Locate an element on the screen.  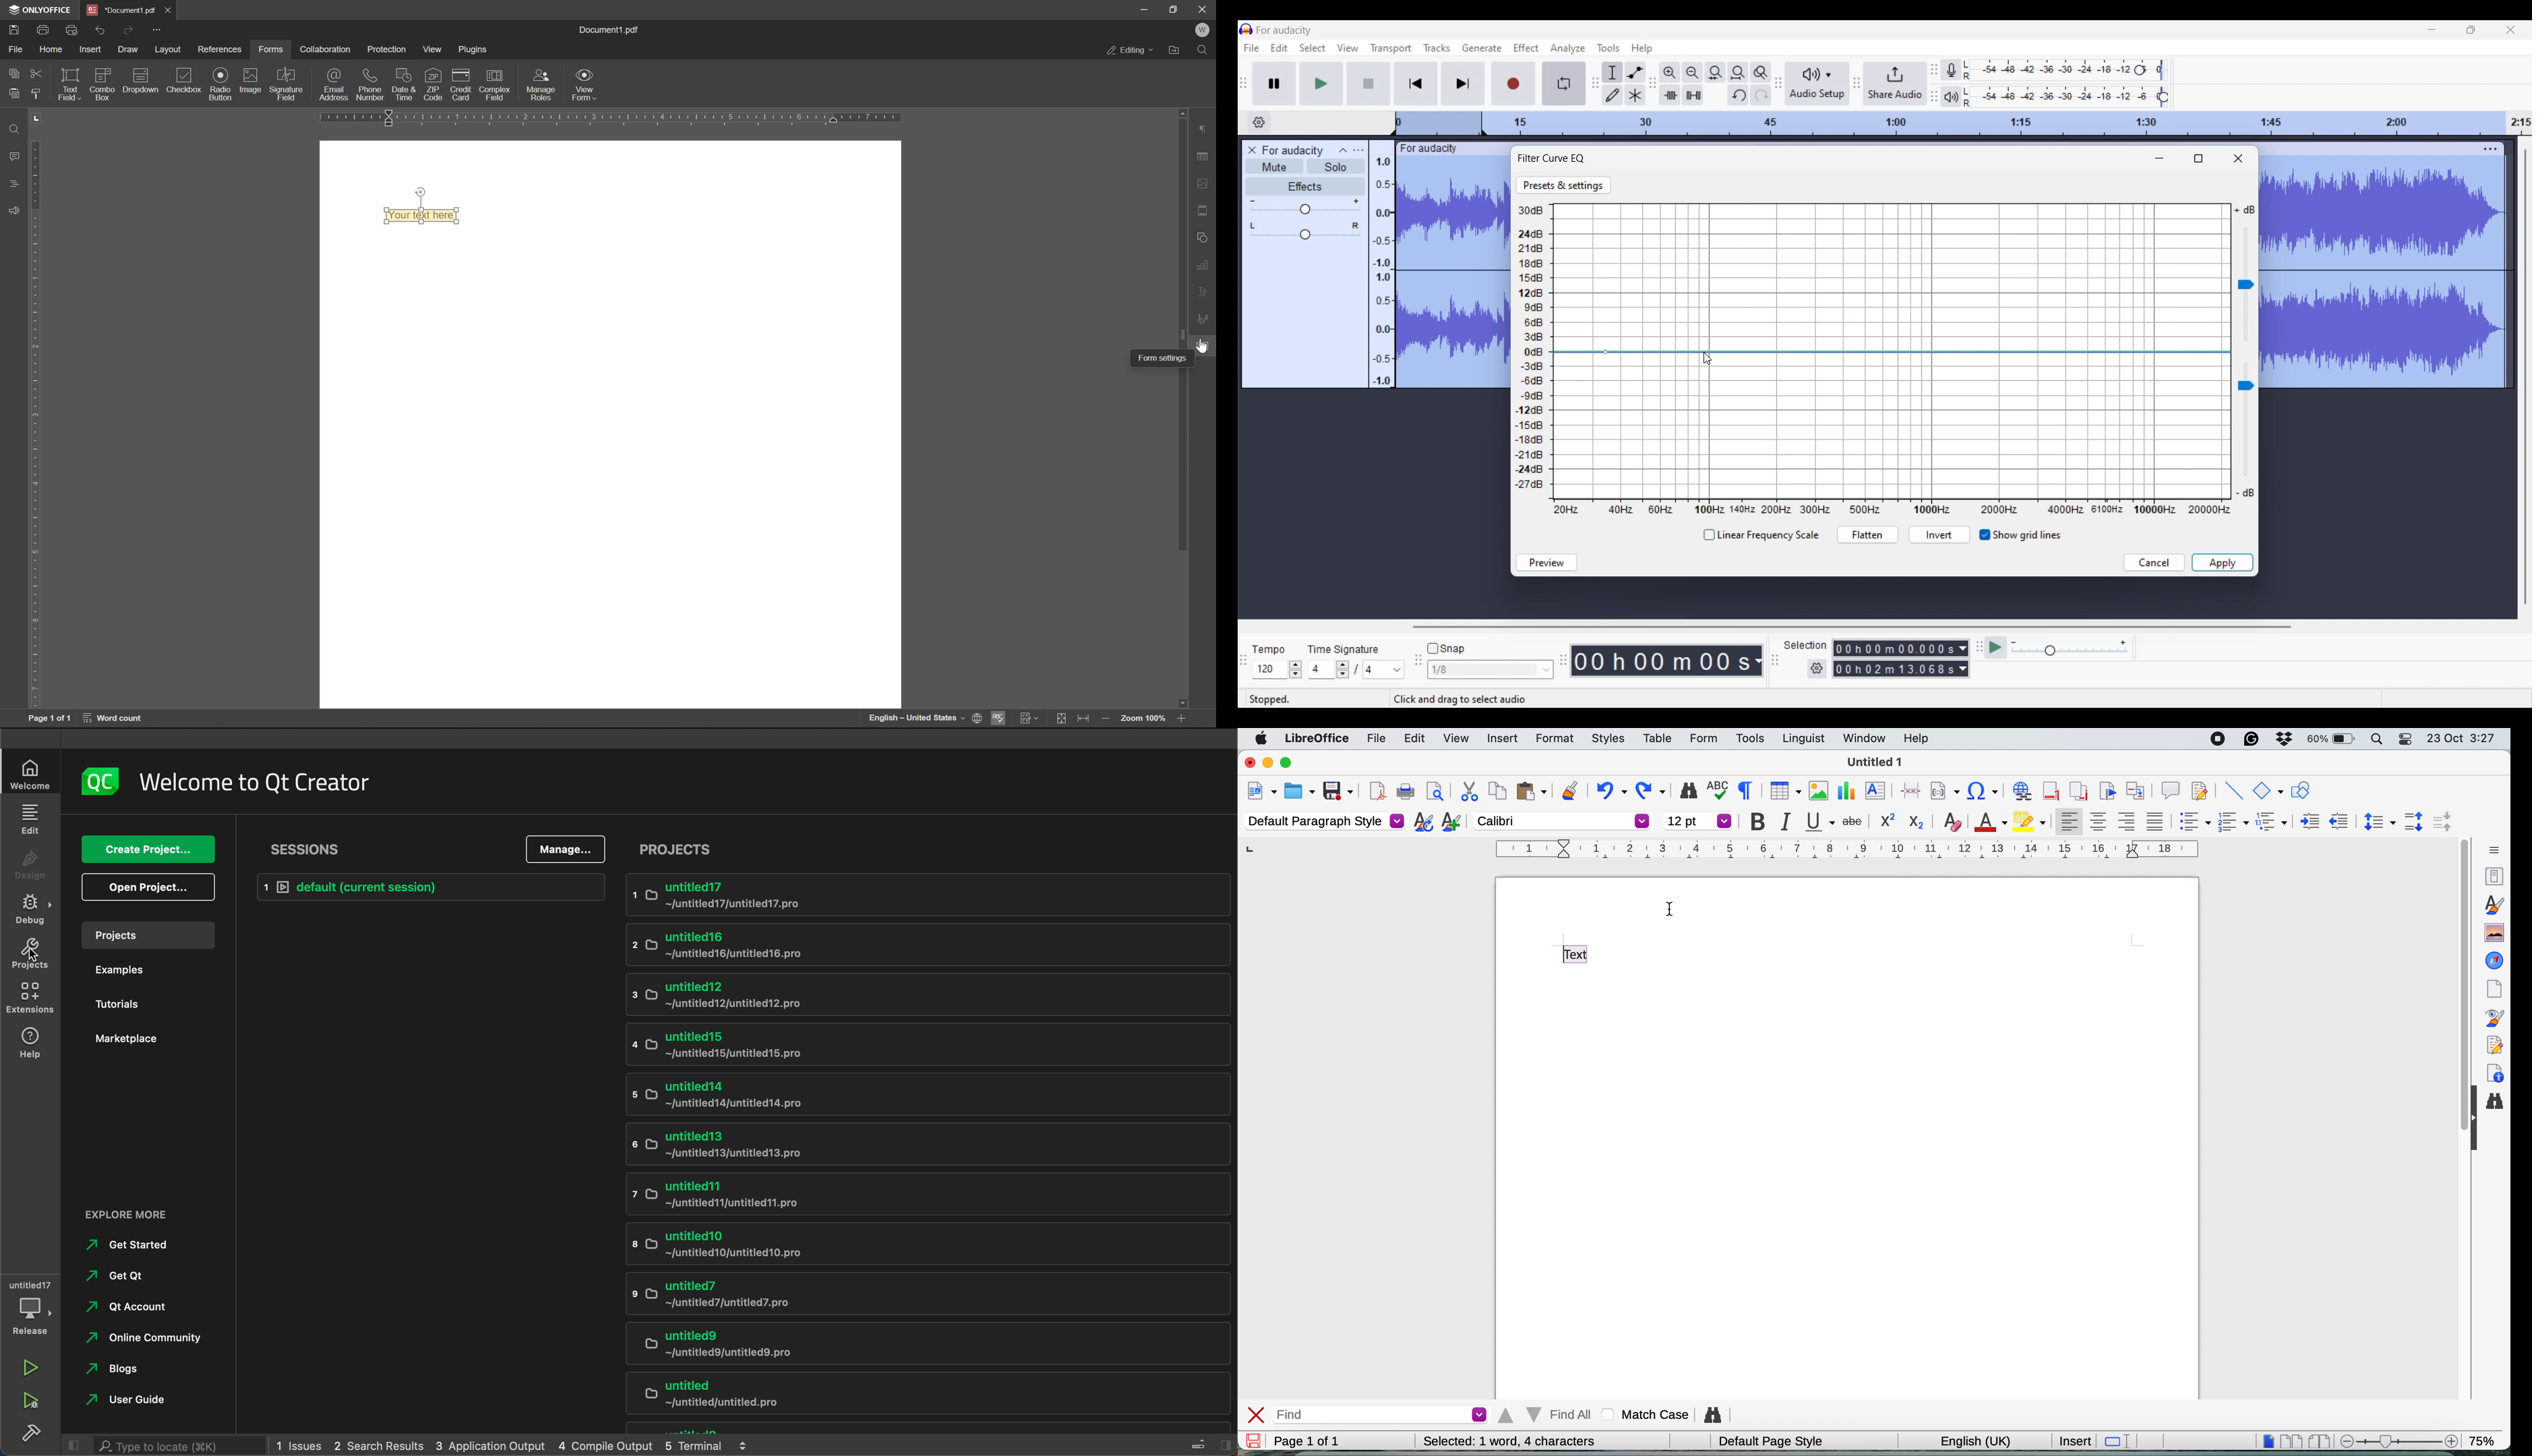
minimise is located at coordinates (1266, 762).